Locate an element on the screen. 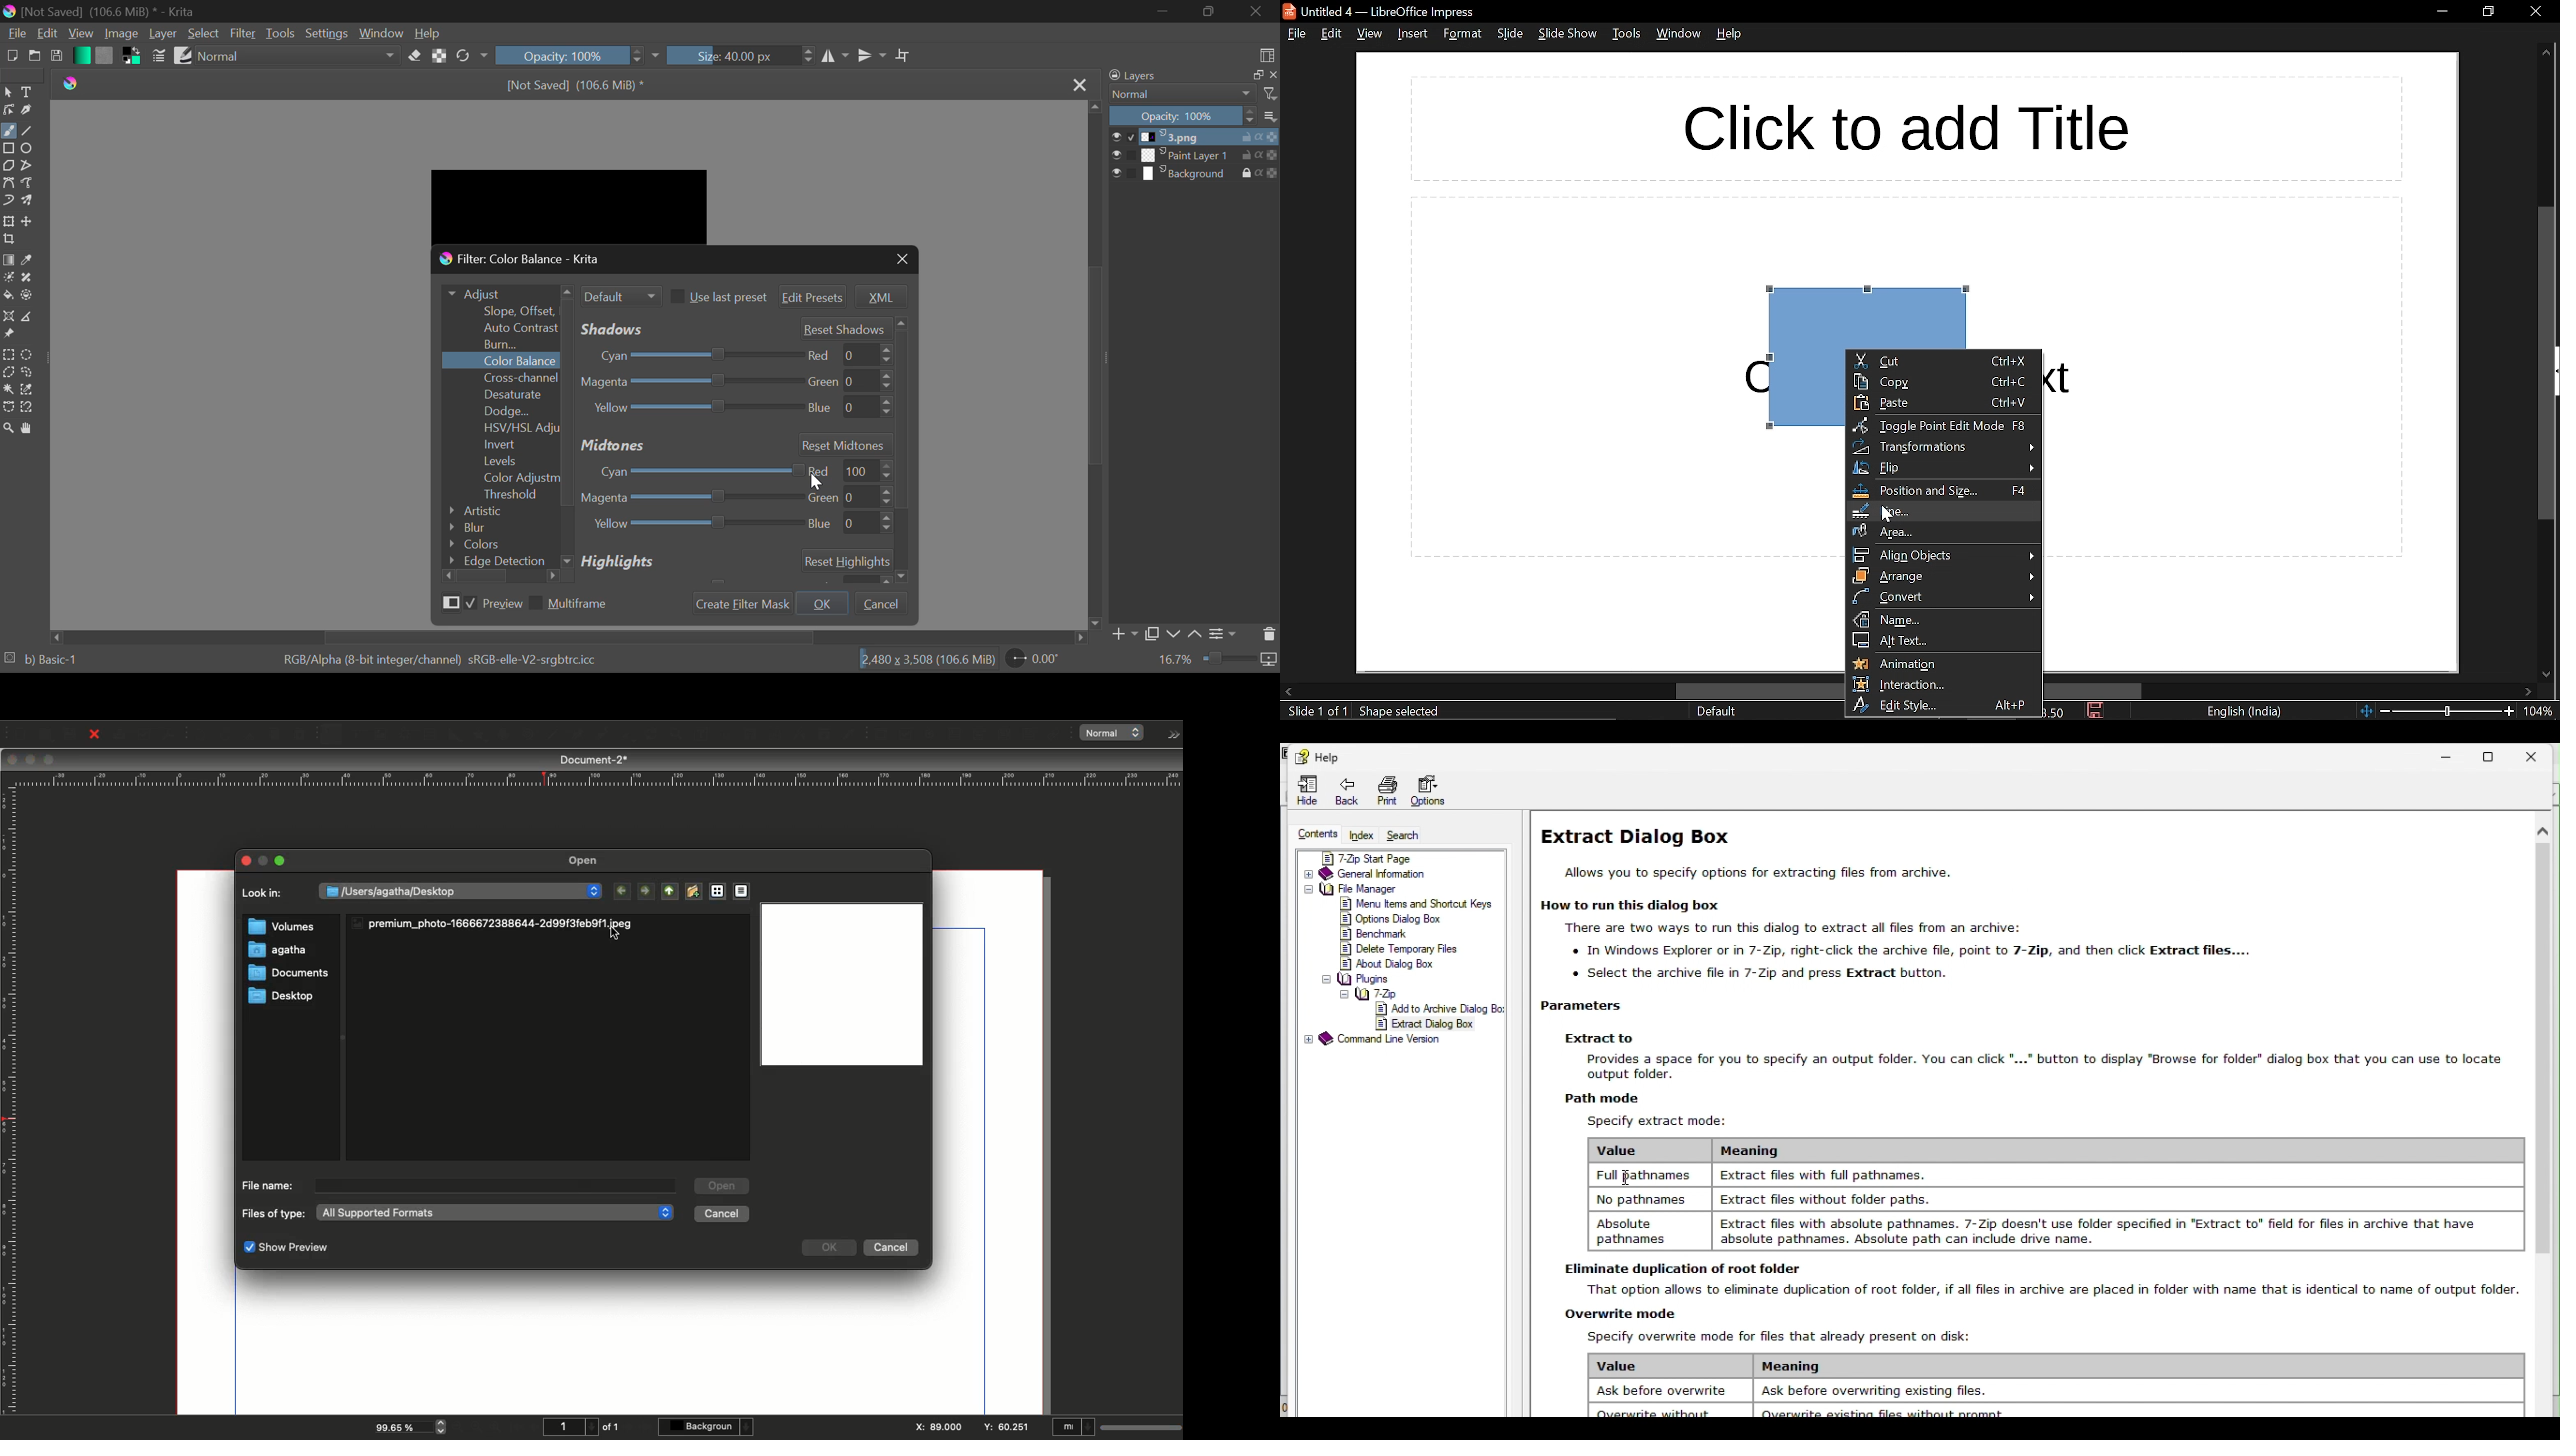 The image size is (2576, 1456). Delete Layer is located at coordinates (1269, 634).